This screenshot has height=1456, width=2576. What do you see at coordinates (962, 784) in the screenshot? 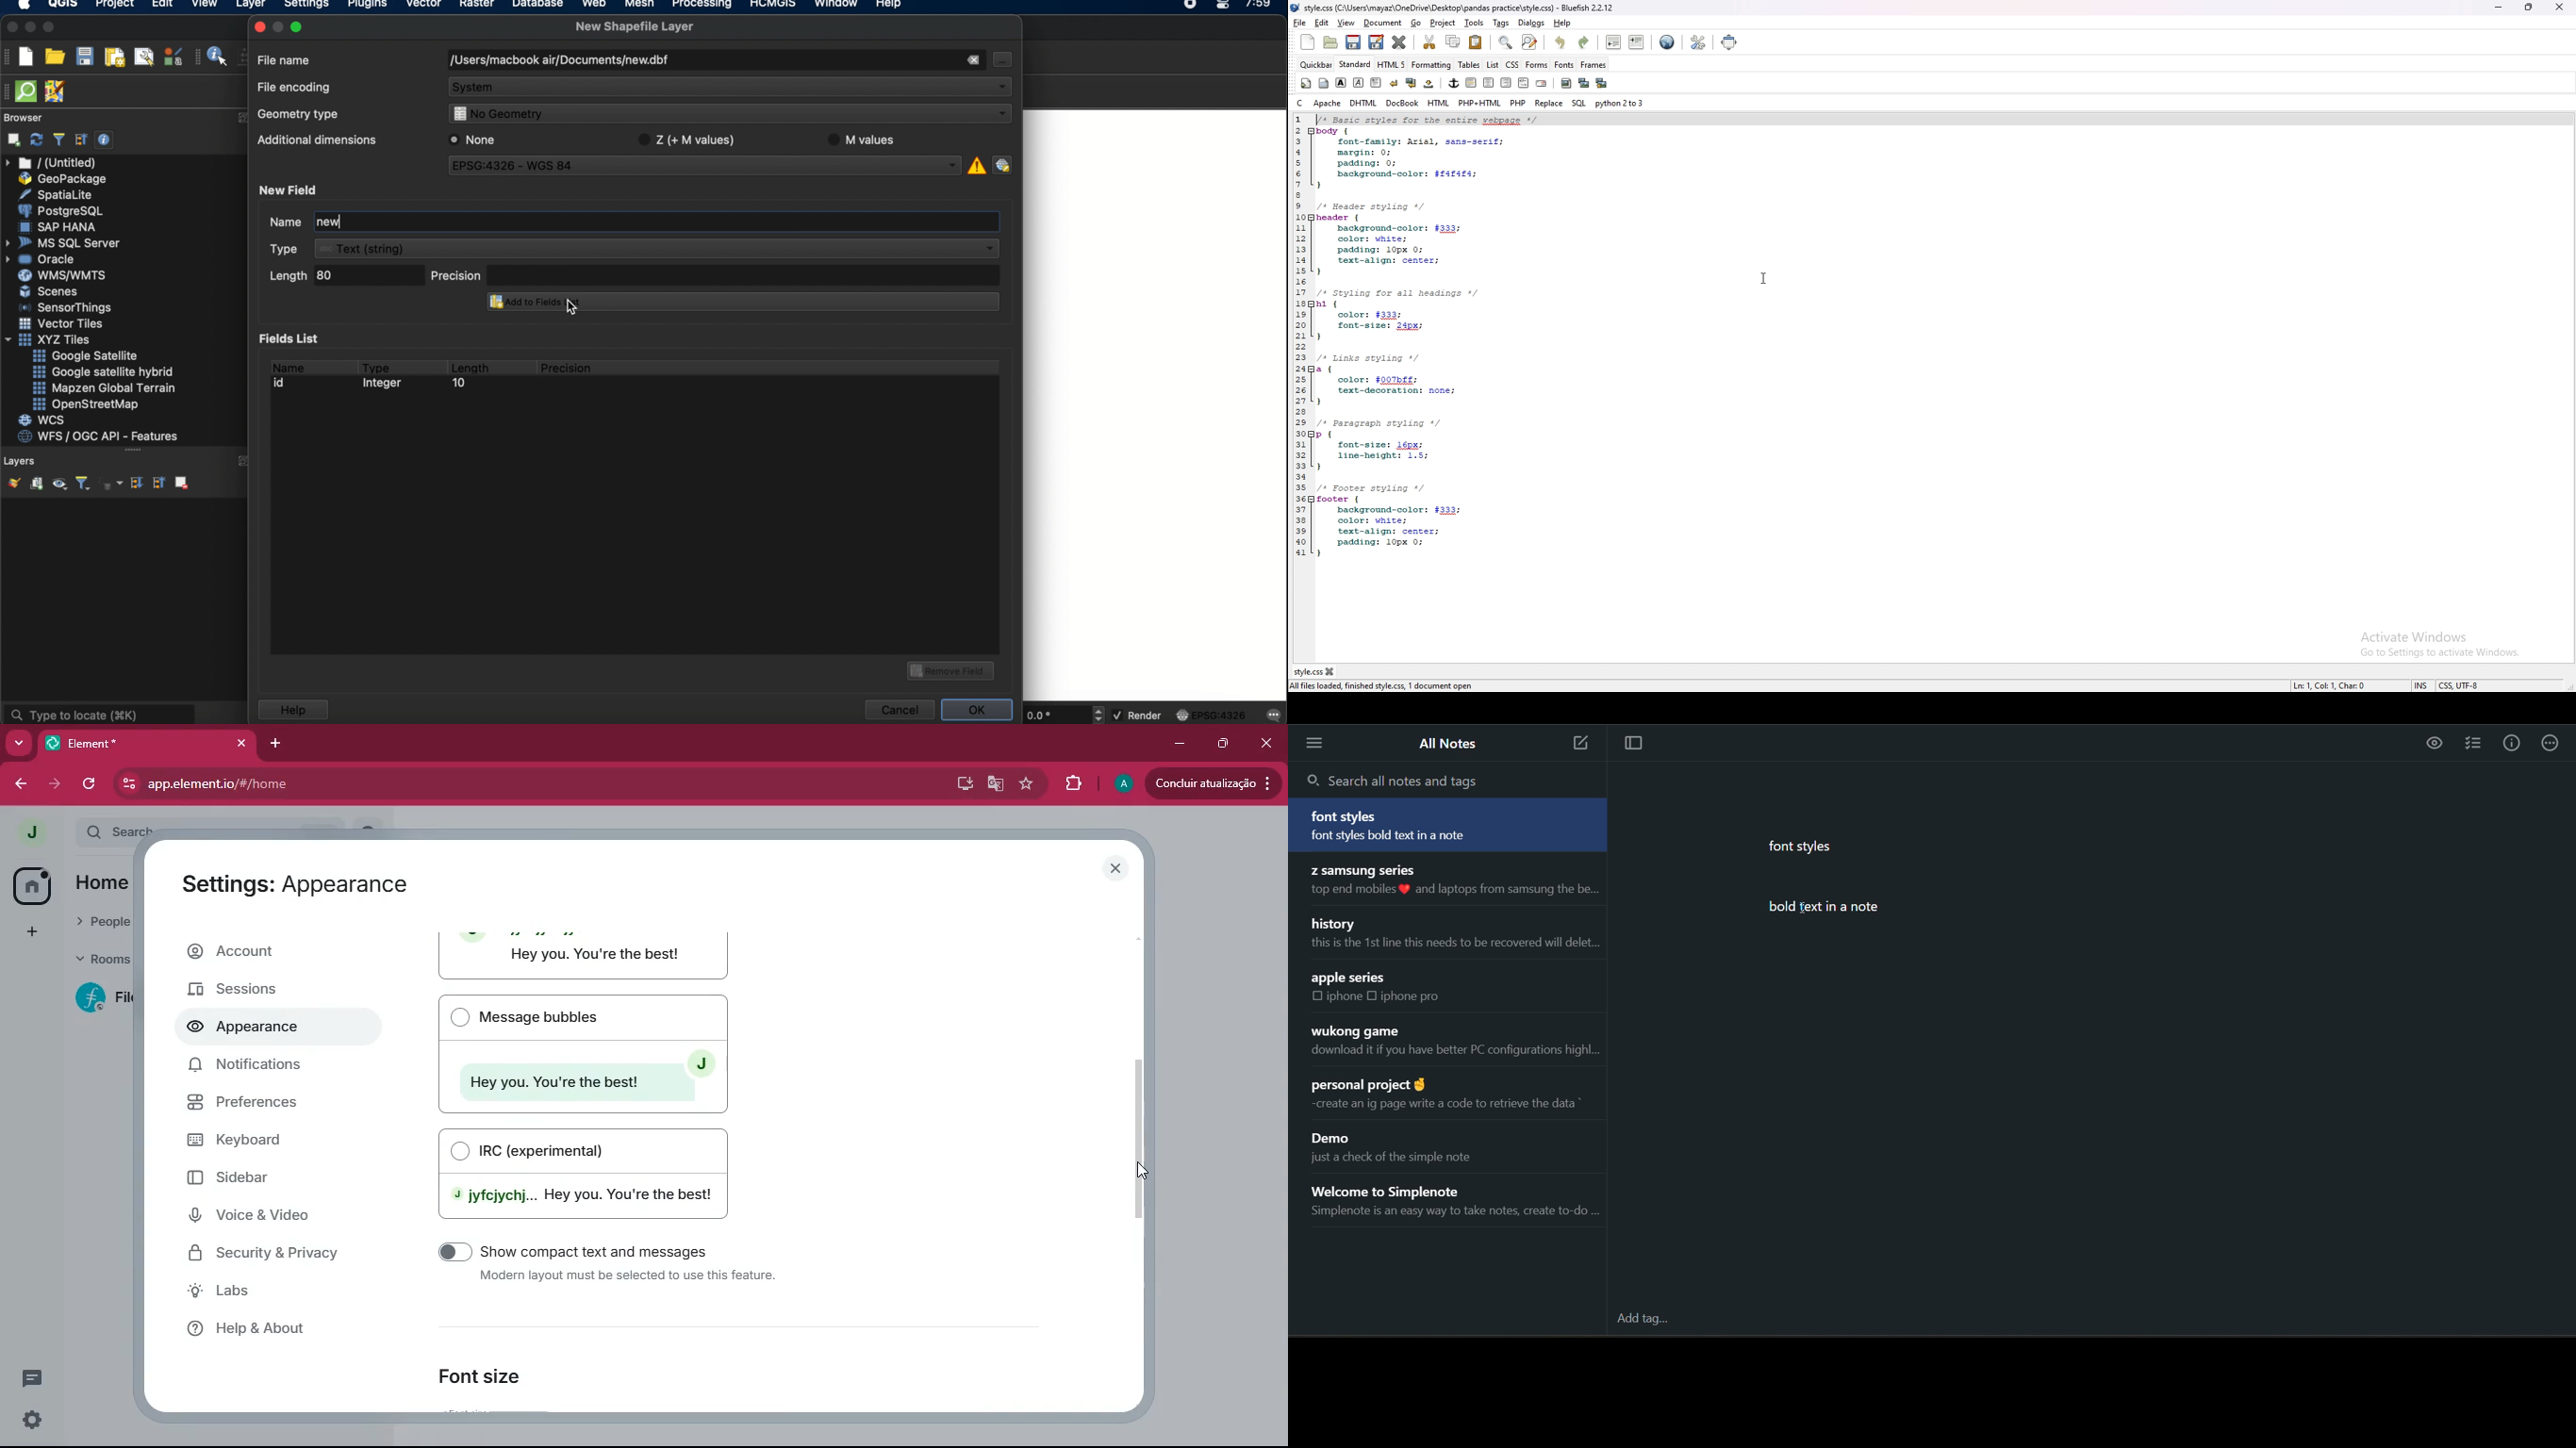
I see `desktop` at bounding box center [962, 784].